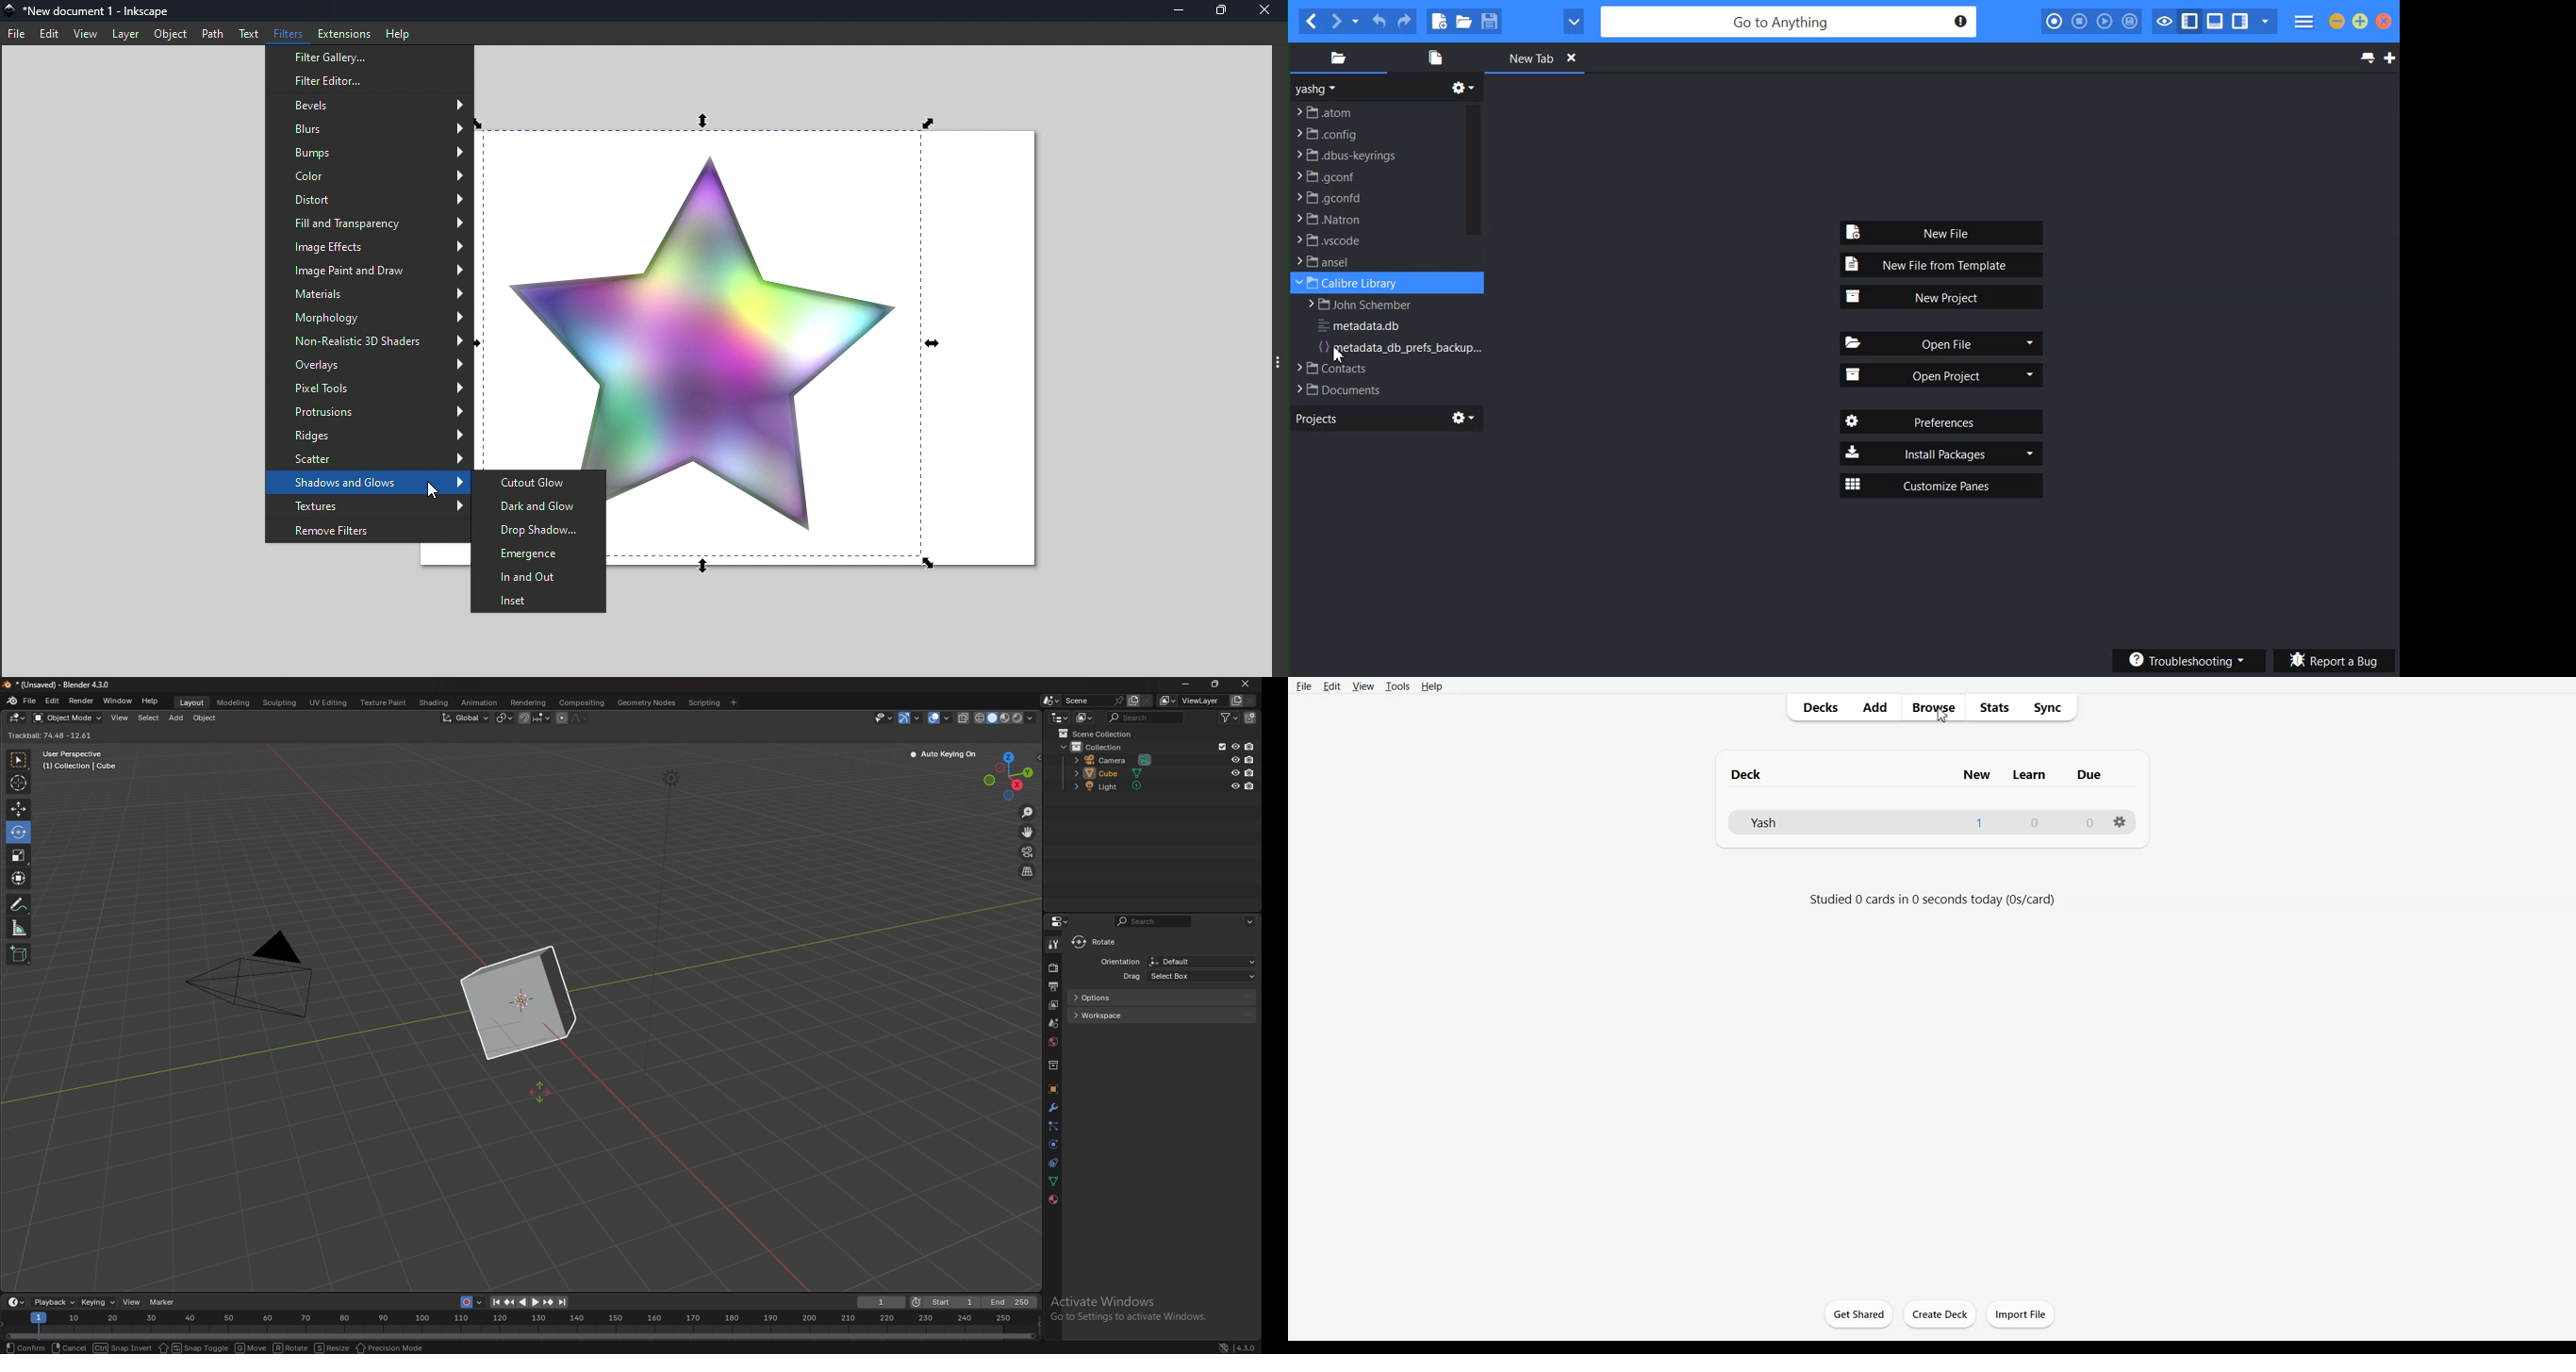 This screenshot has width=2576, height=1372. I want to click on version, so click(1238, 1347).